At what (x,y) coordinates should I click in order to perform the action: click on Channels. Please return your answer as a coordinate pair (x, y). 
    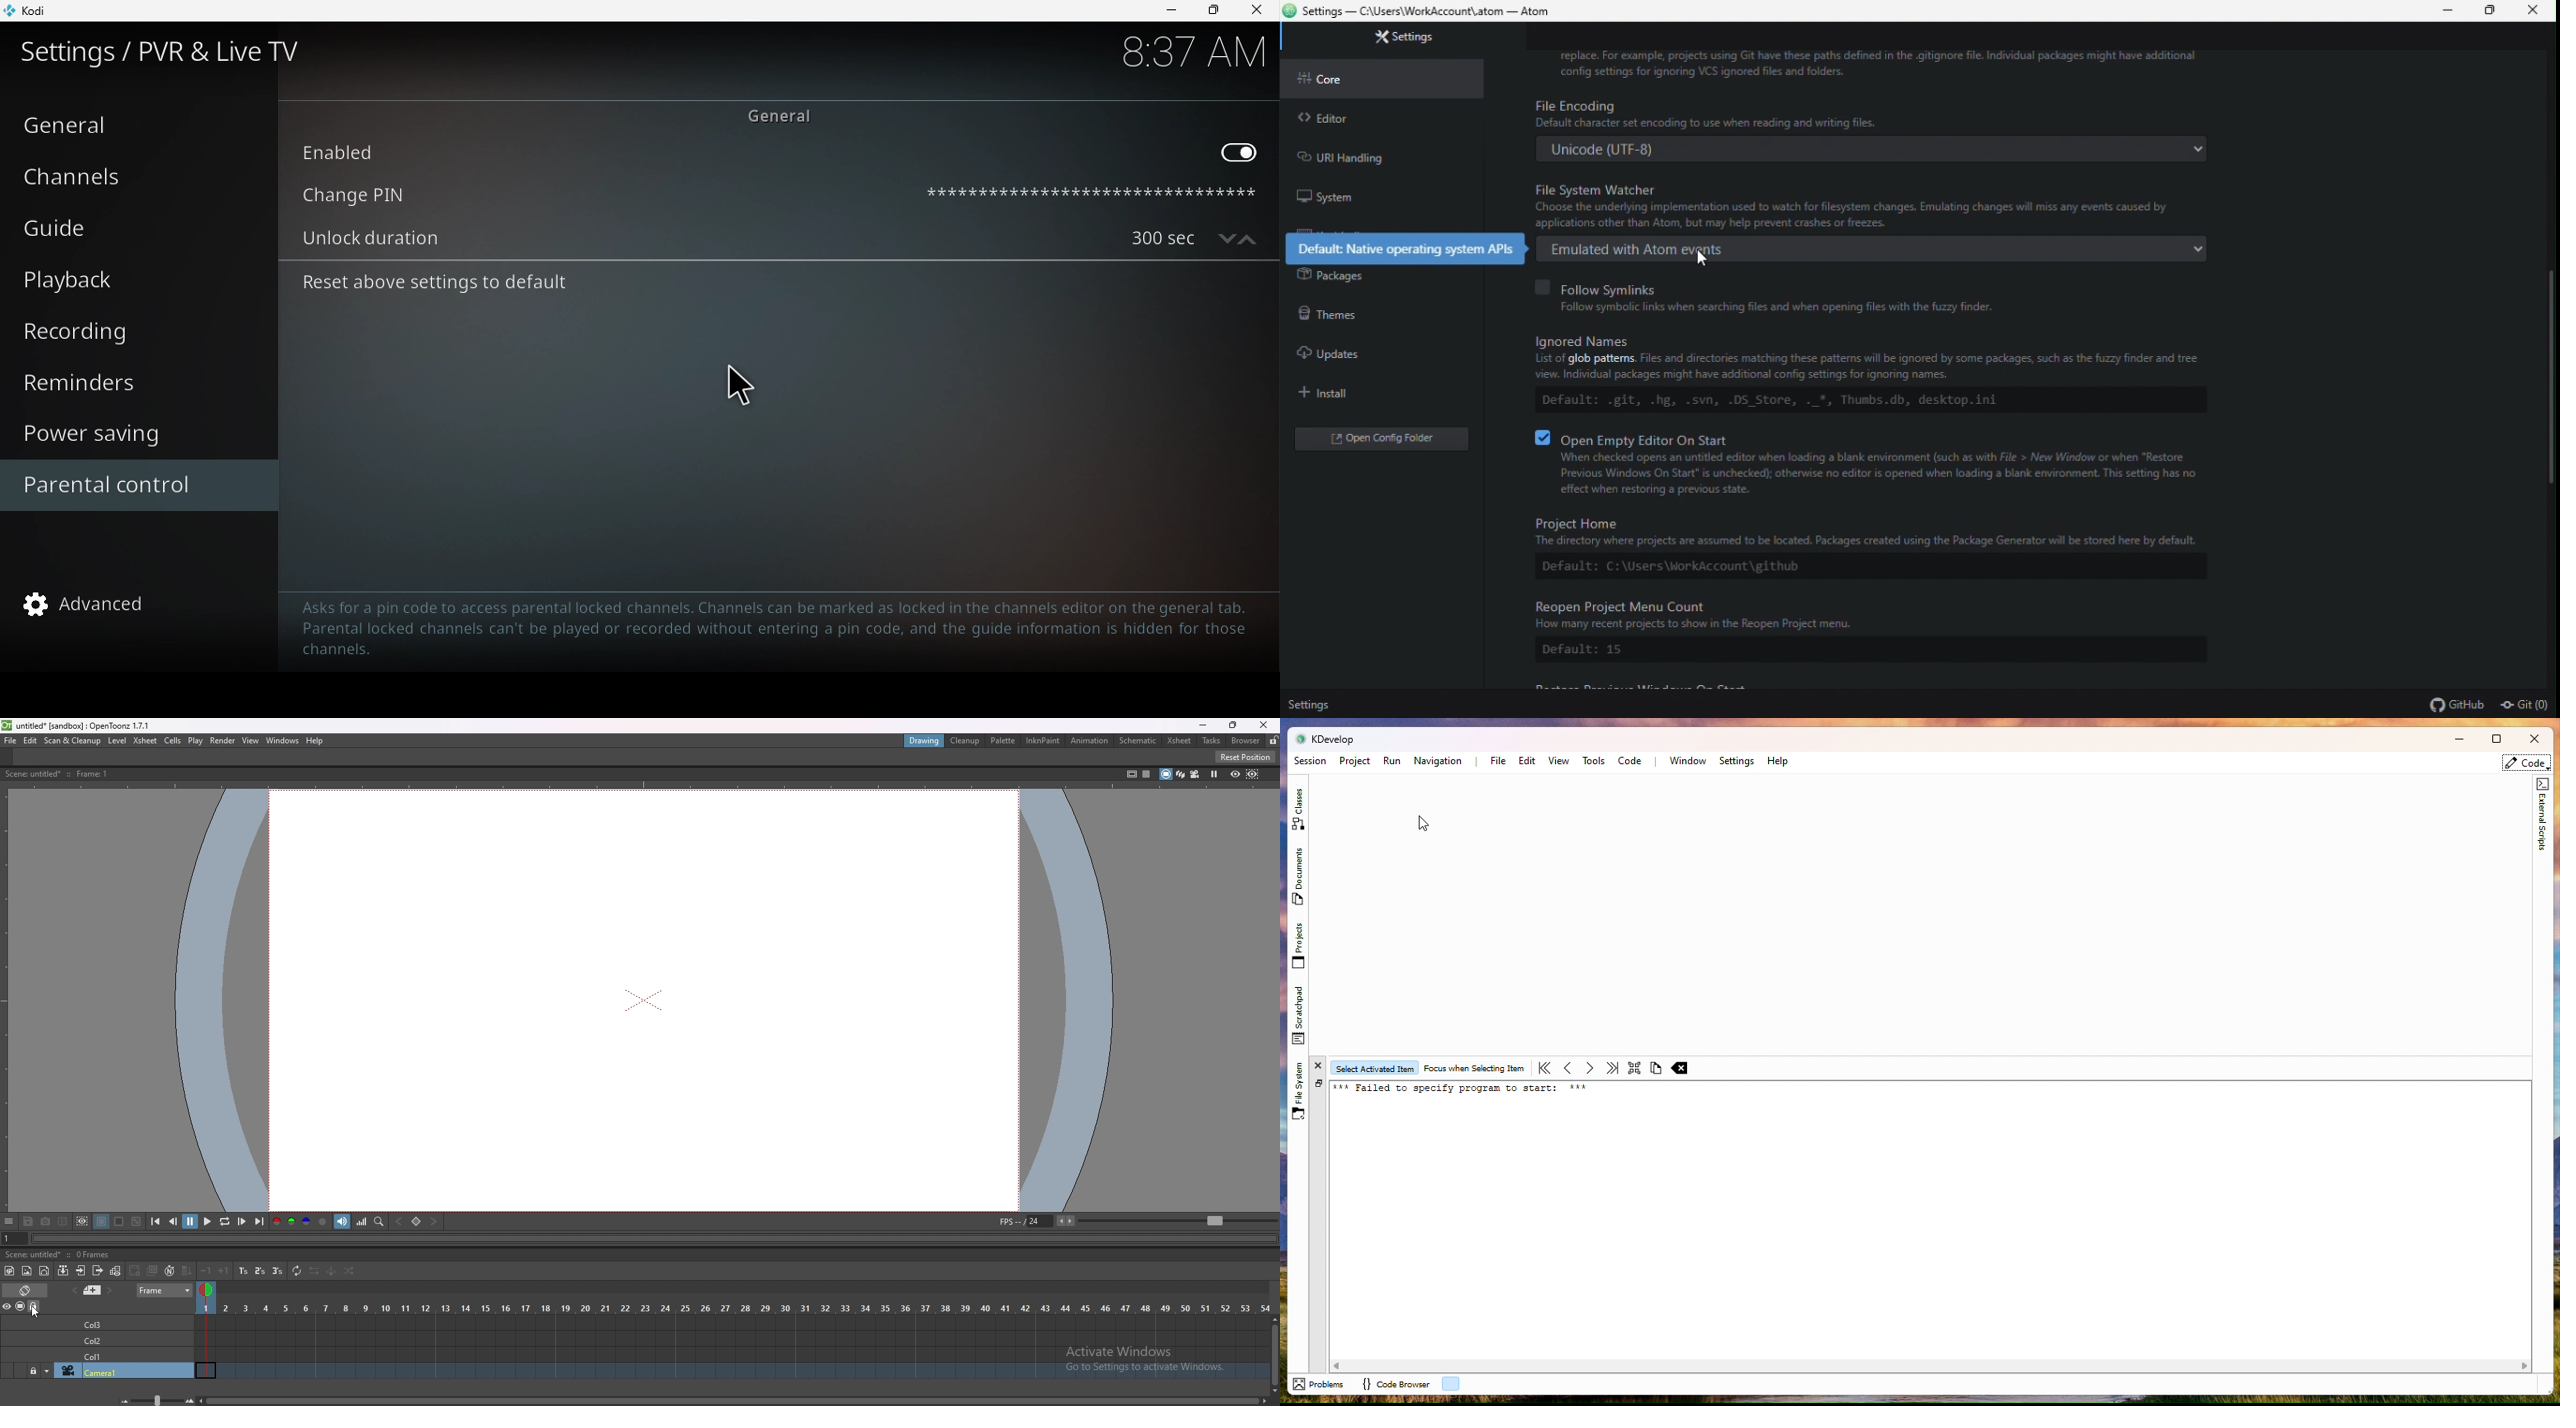
    Looking at the image, I should click on (133, 175).